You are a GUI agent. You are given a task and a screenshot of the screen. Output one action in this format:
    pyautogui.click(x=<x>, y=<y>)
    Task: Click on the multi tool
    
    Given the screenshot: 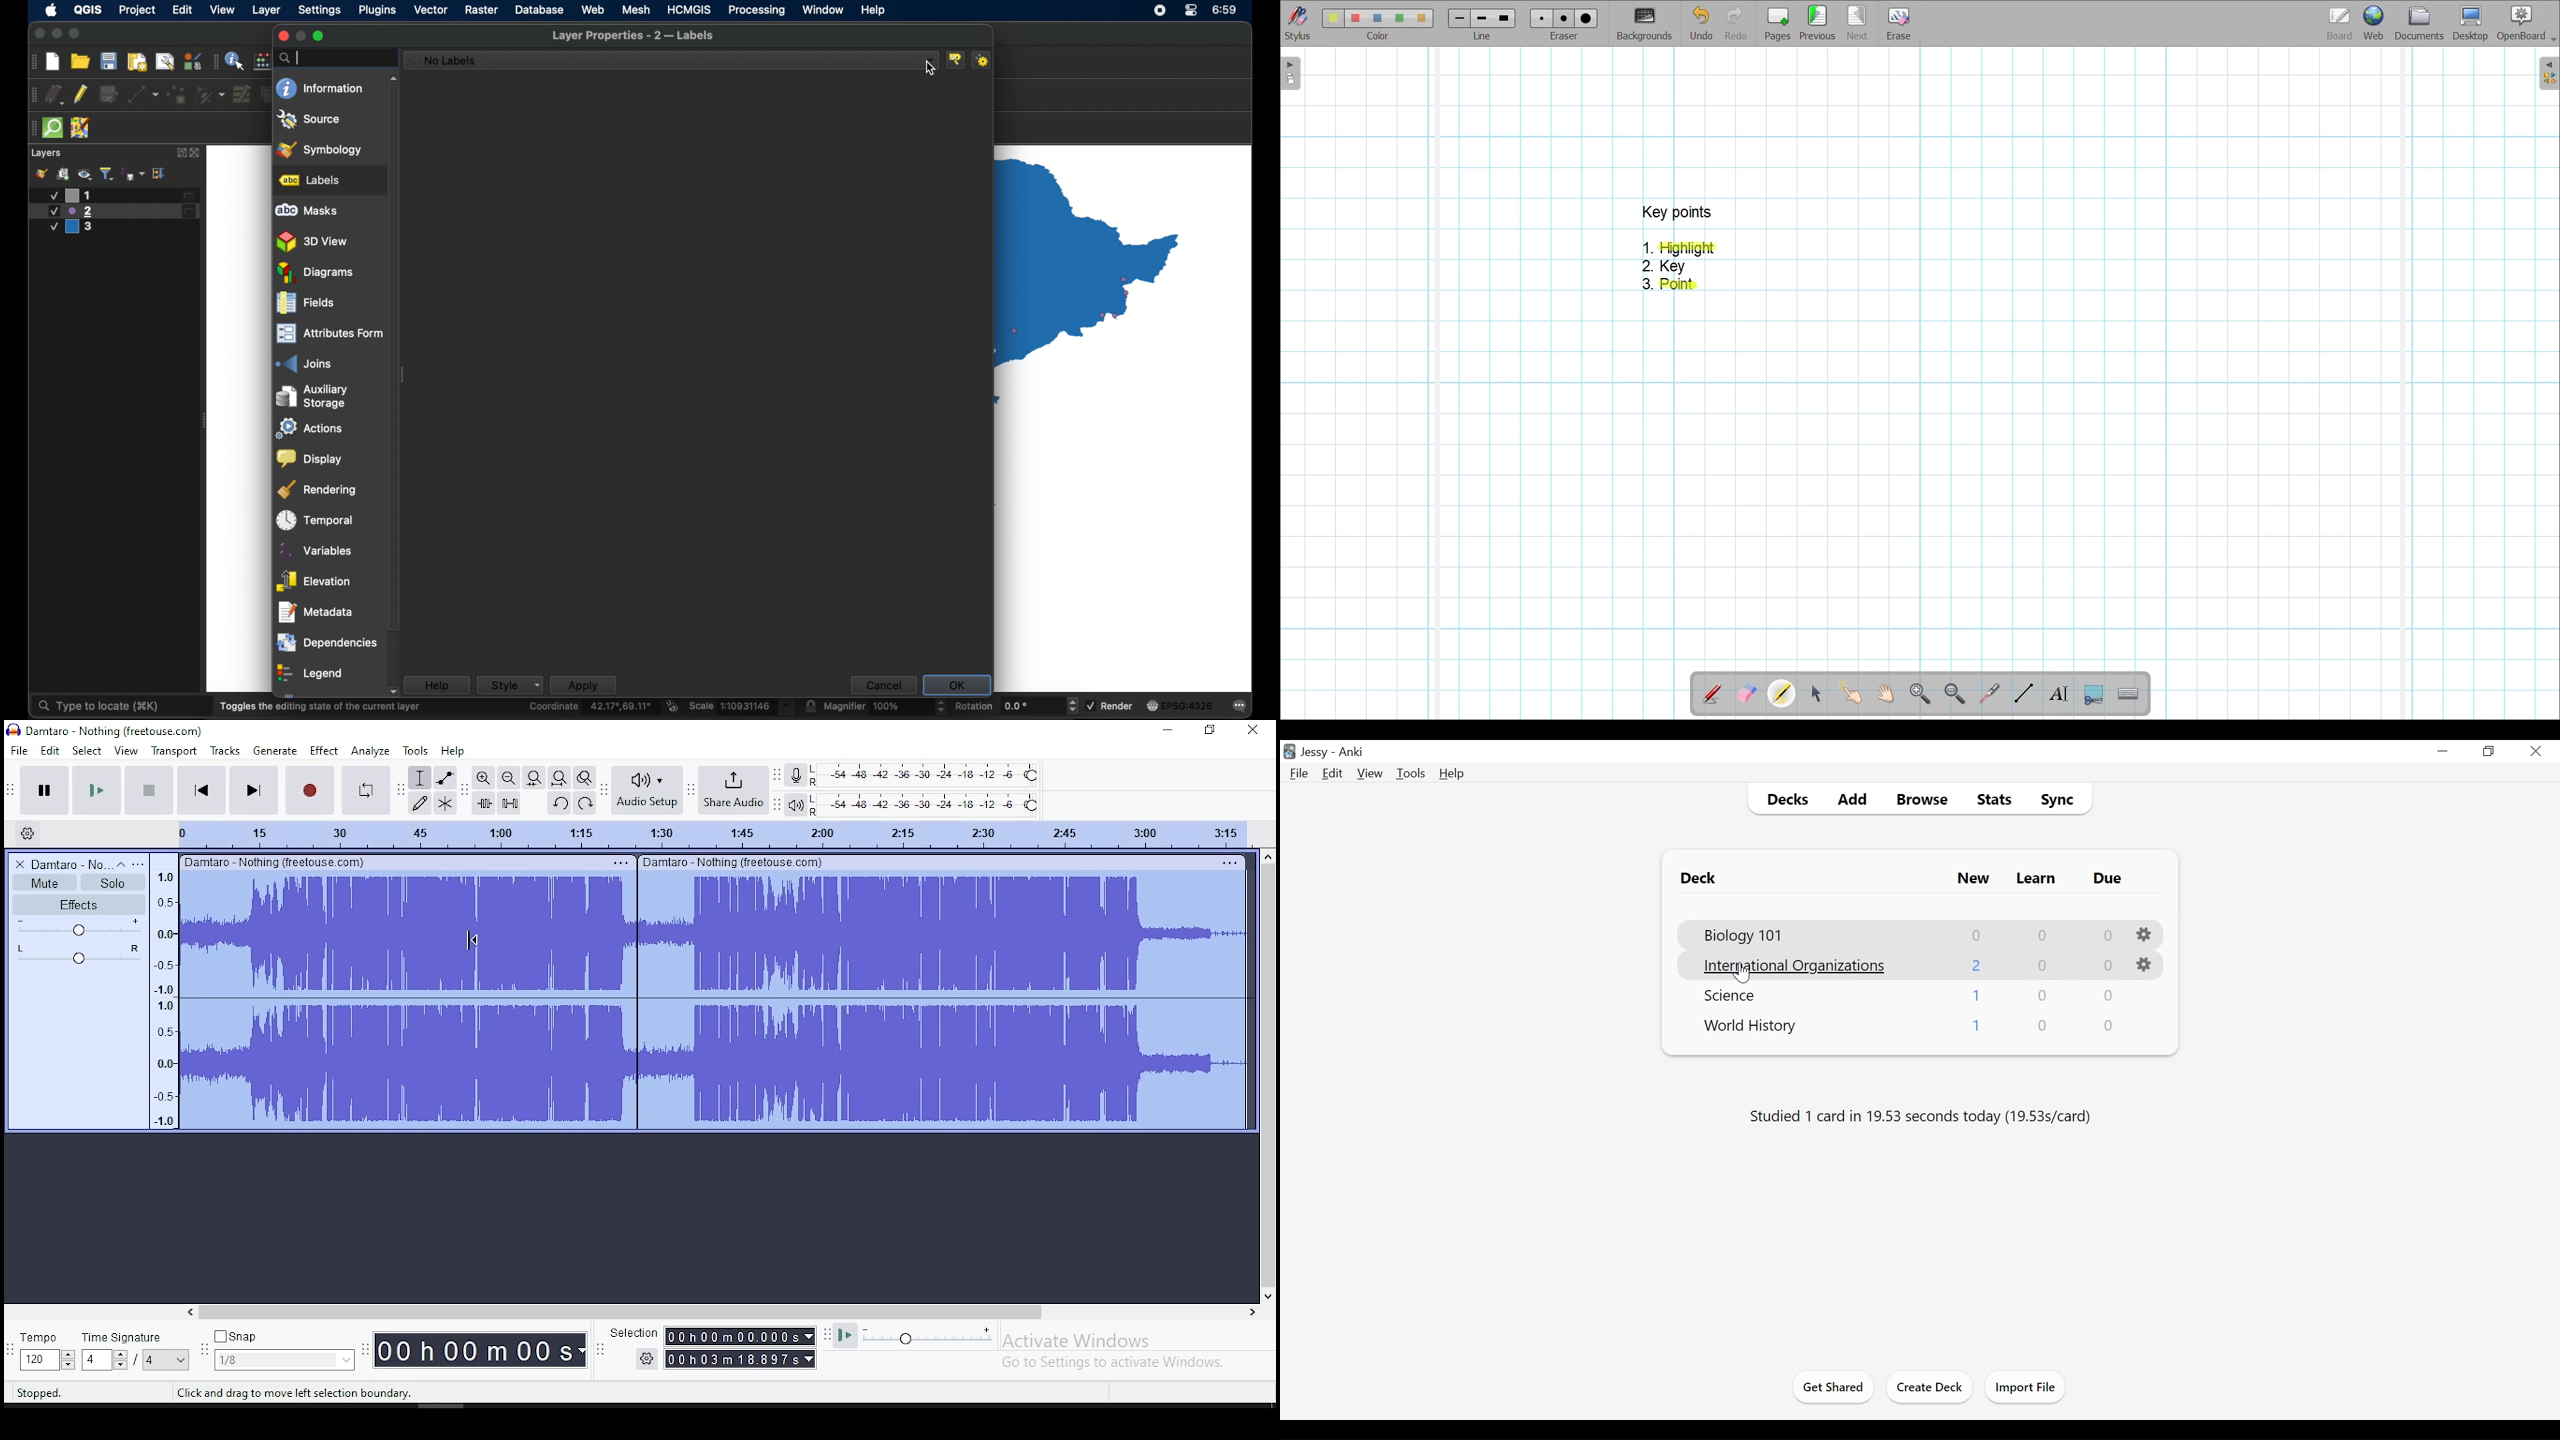 What is the action you would take?
    pyautogui.click(x=445, y=803)
    